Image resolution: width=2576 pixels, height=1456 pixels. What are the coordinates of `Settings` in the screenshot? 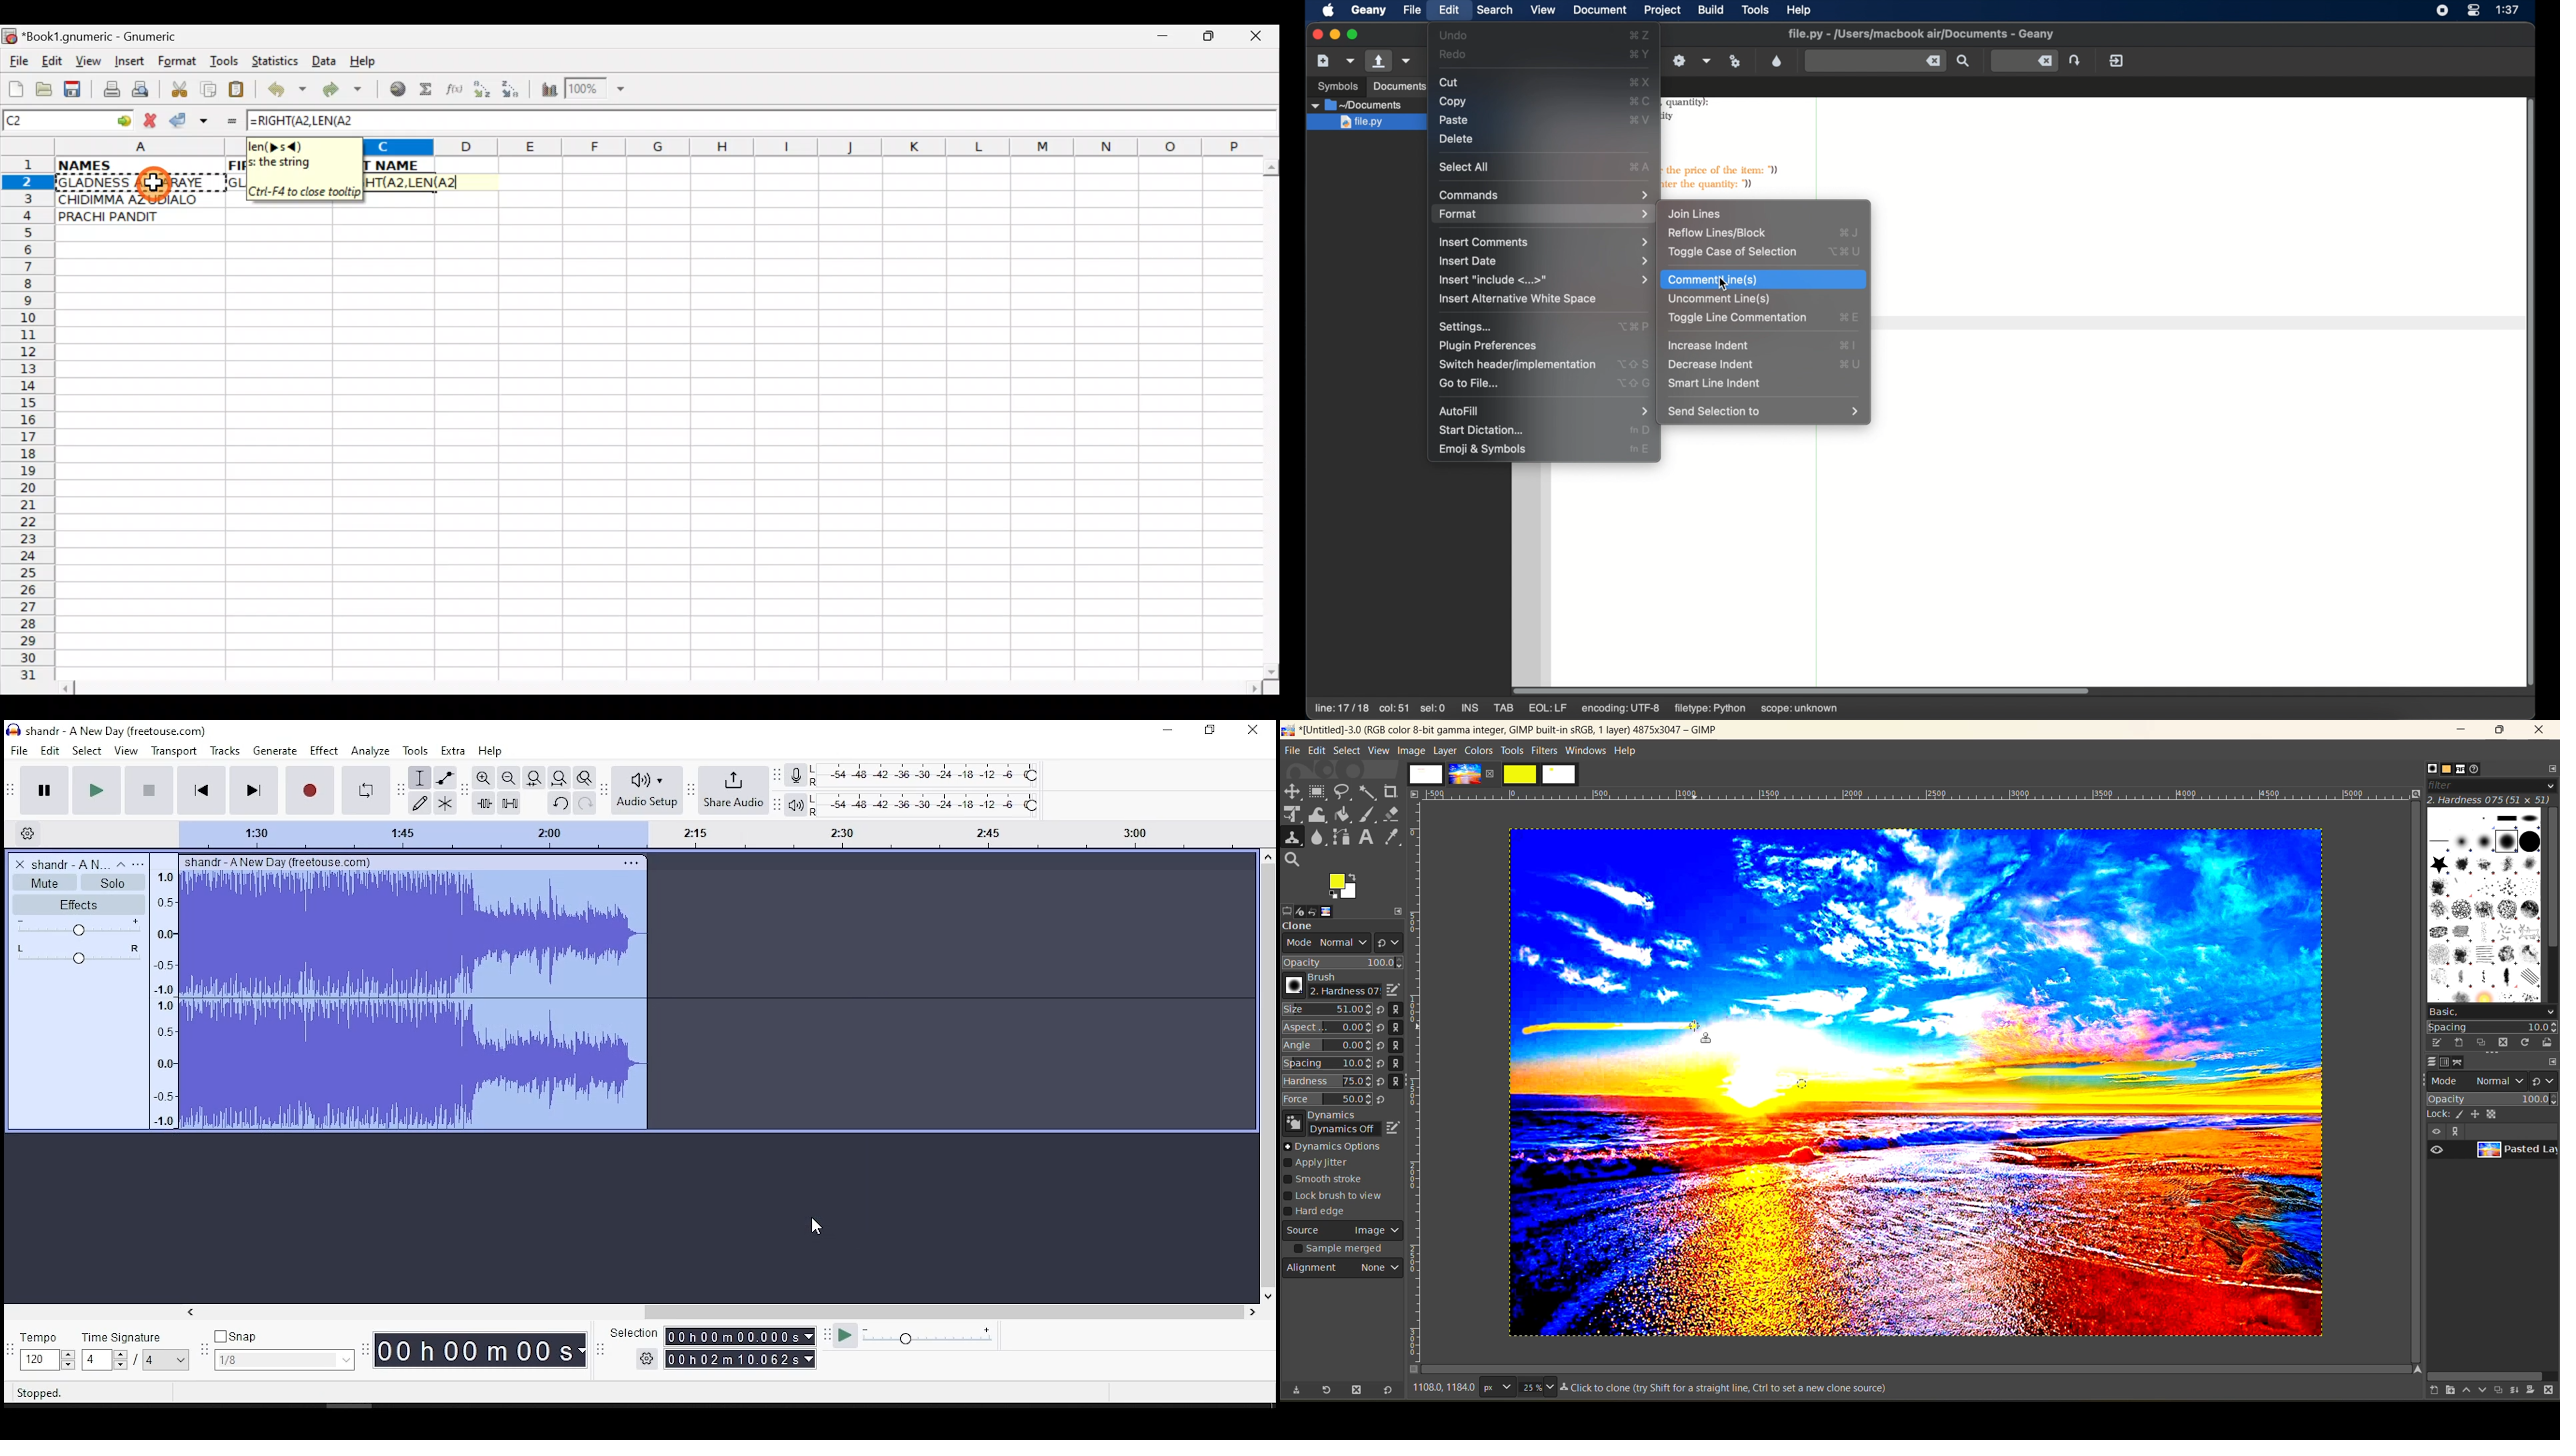 It's located at (28, 834).